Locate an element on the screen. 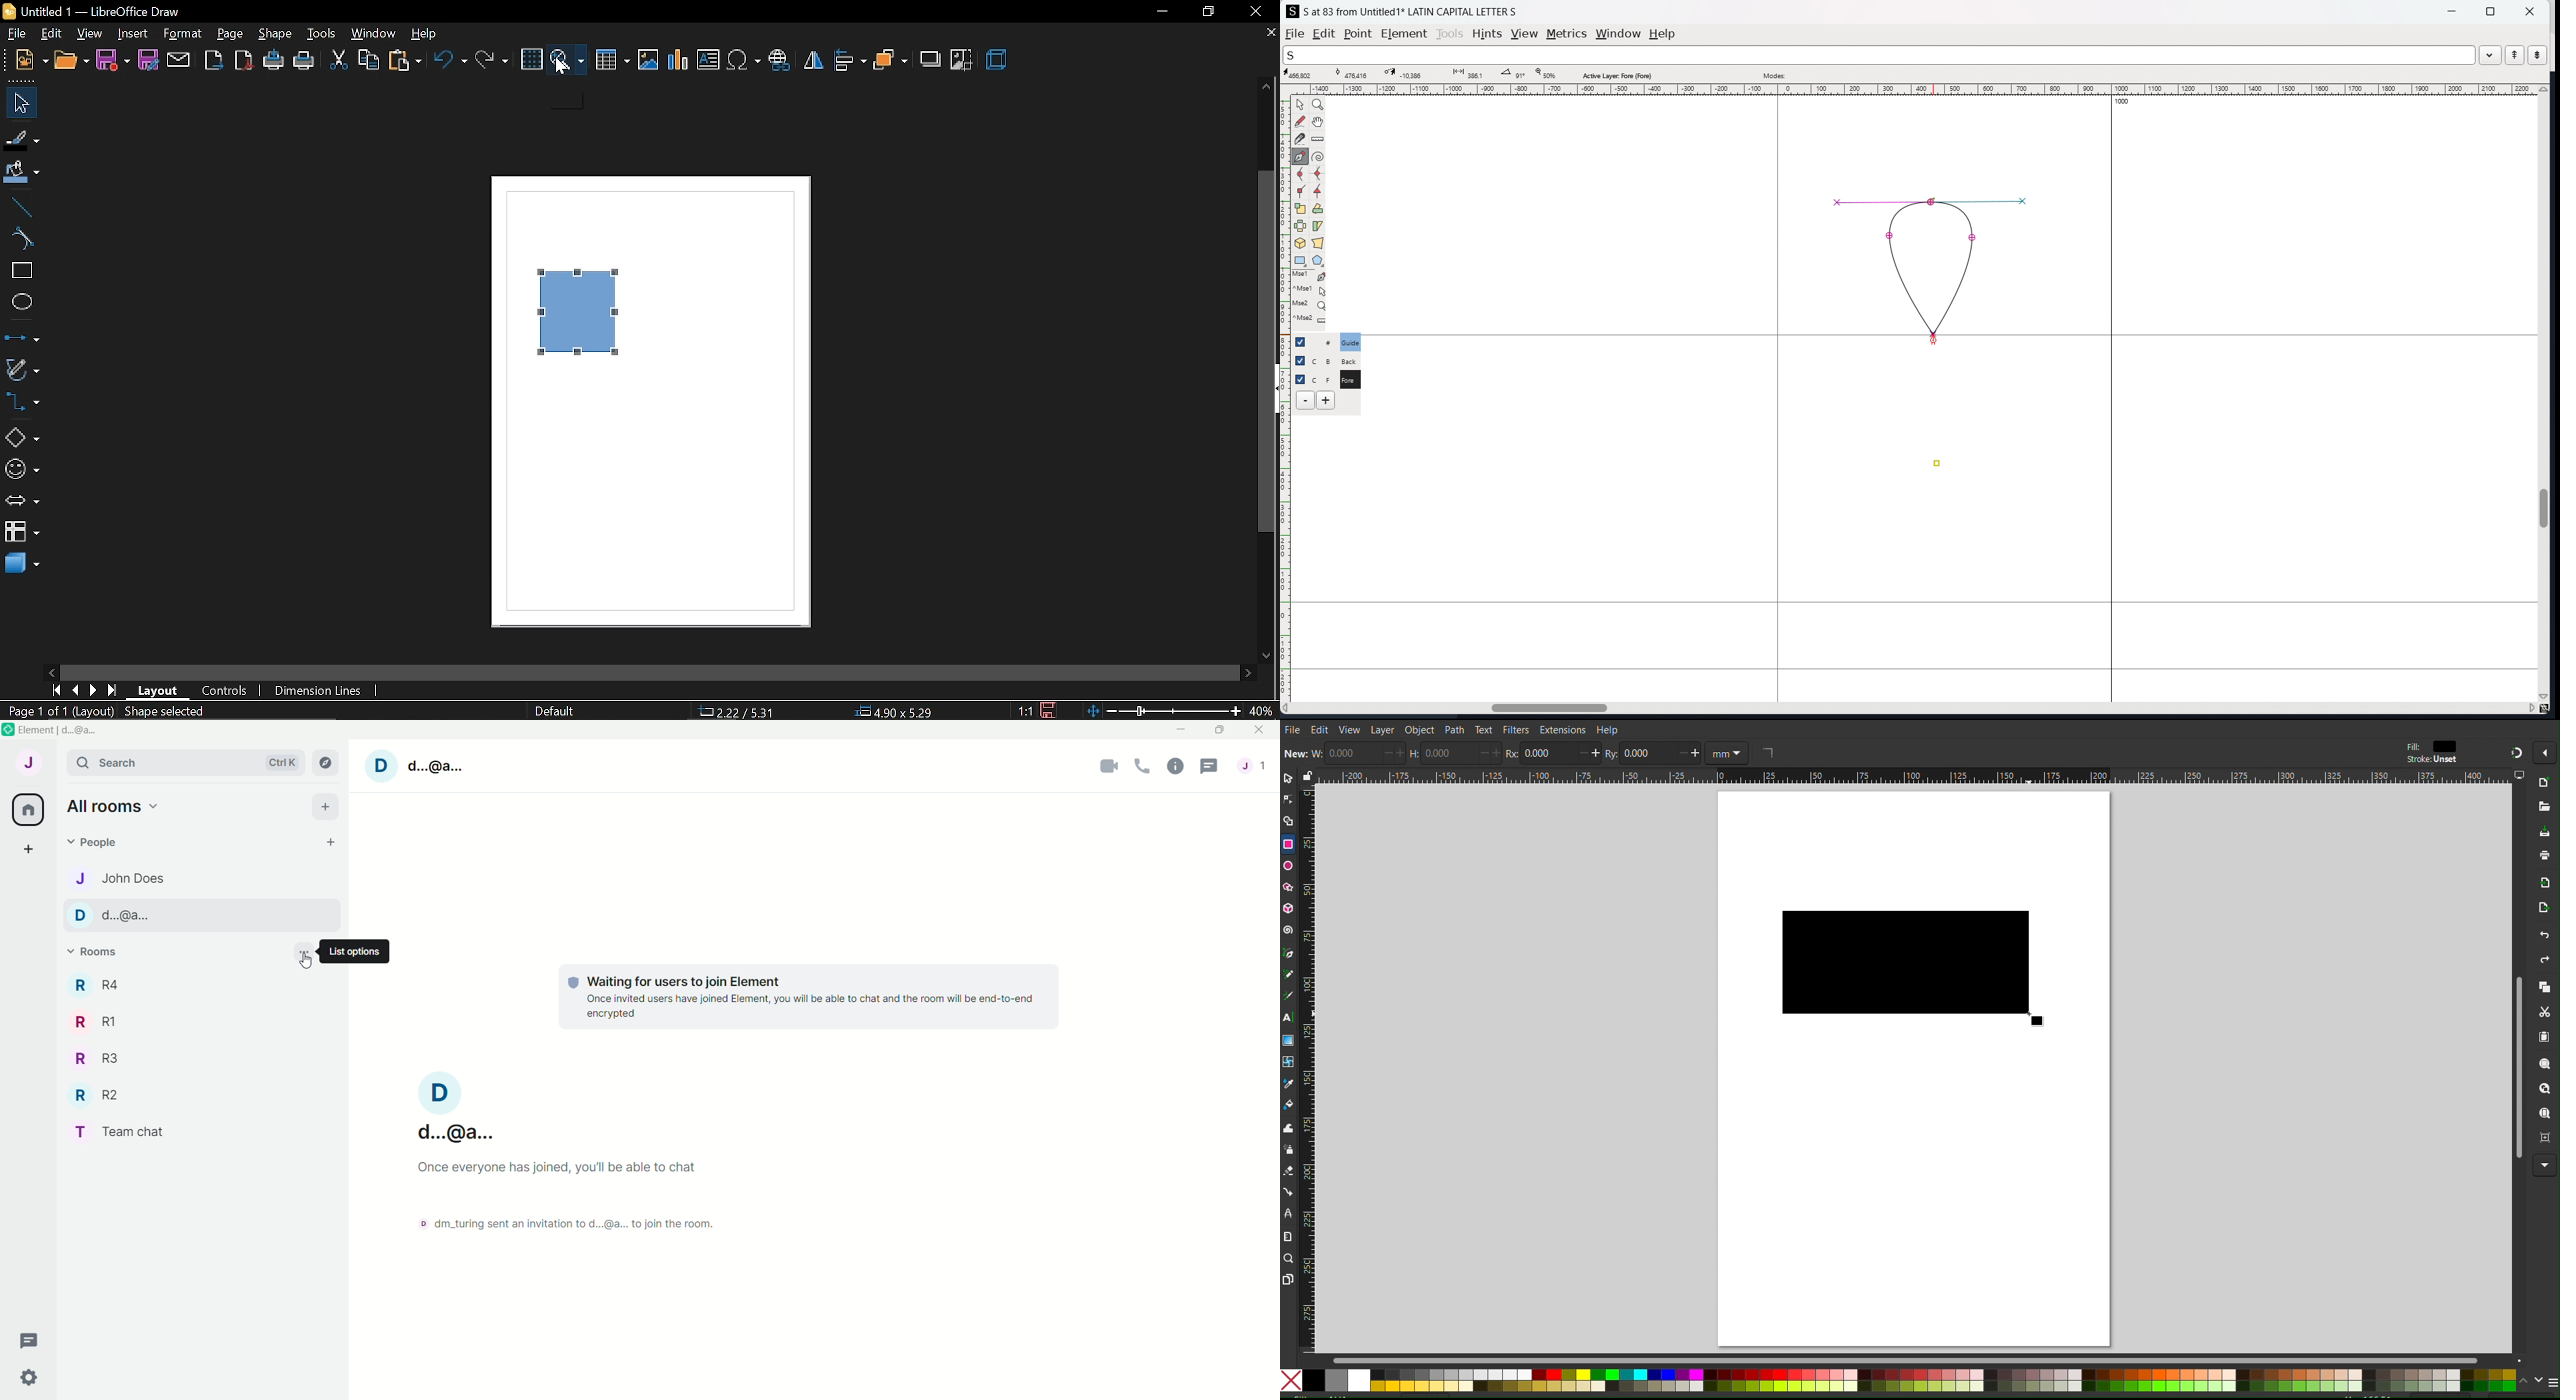  help is located at coordinates (1663, 34).